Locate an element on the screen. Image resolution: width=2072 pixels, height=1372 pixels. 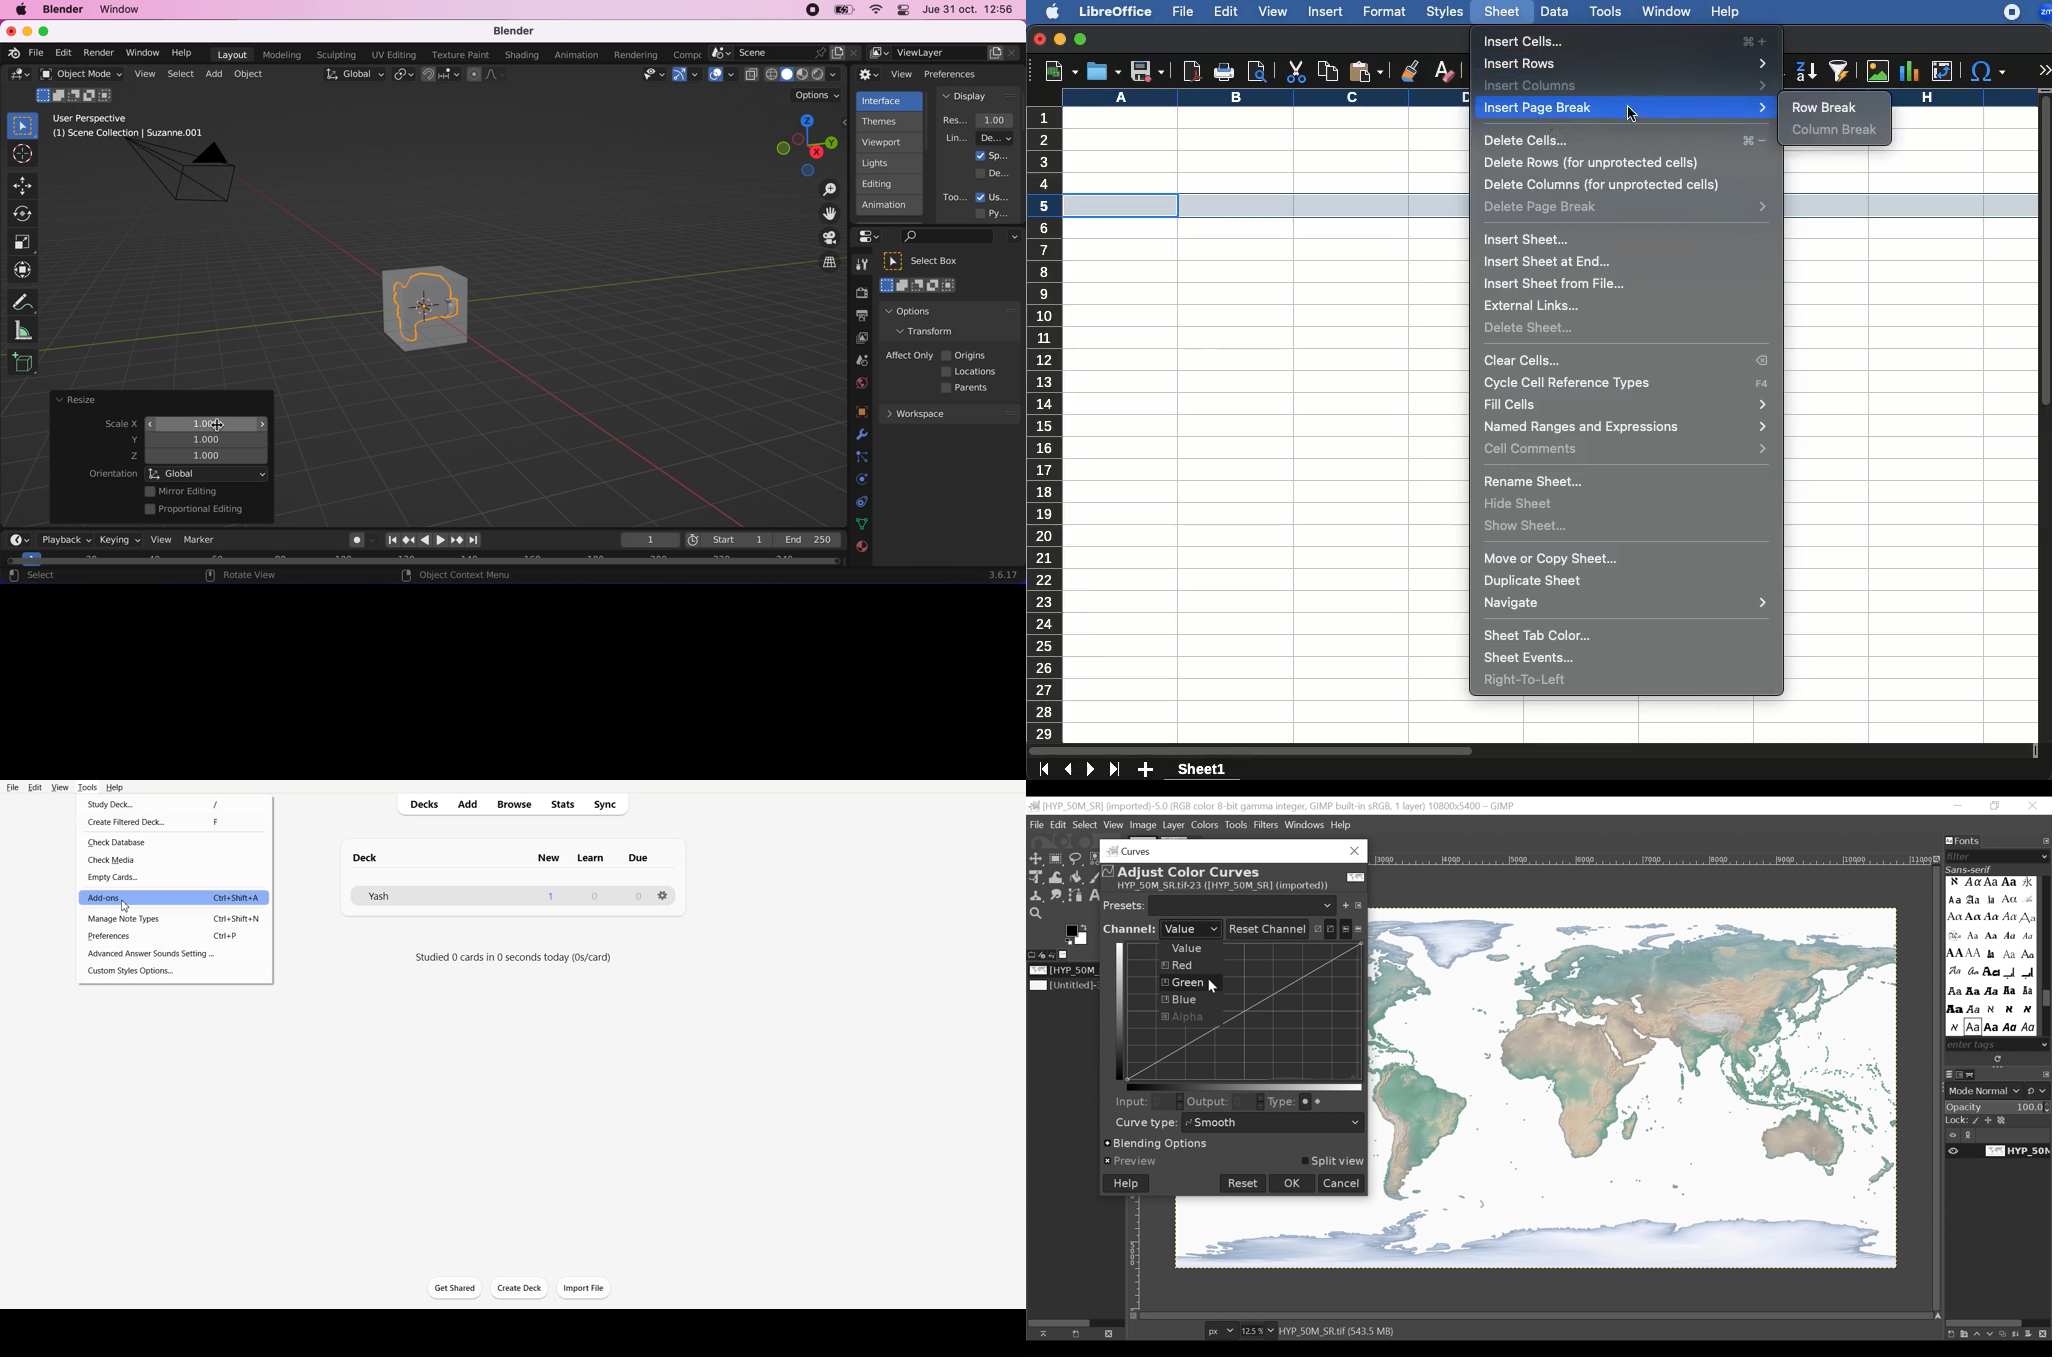
Preview is located at coordinates (1131, 1162).